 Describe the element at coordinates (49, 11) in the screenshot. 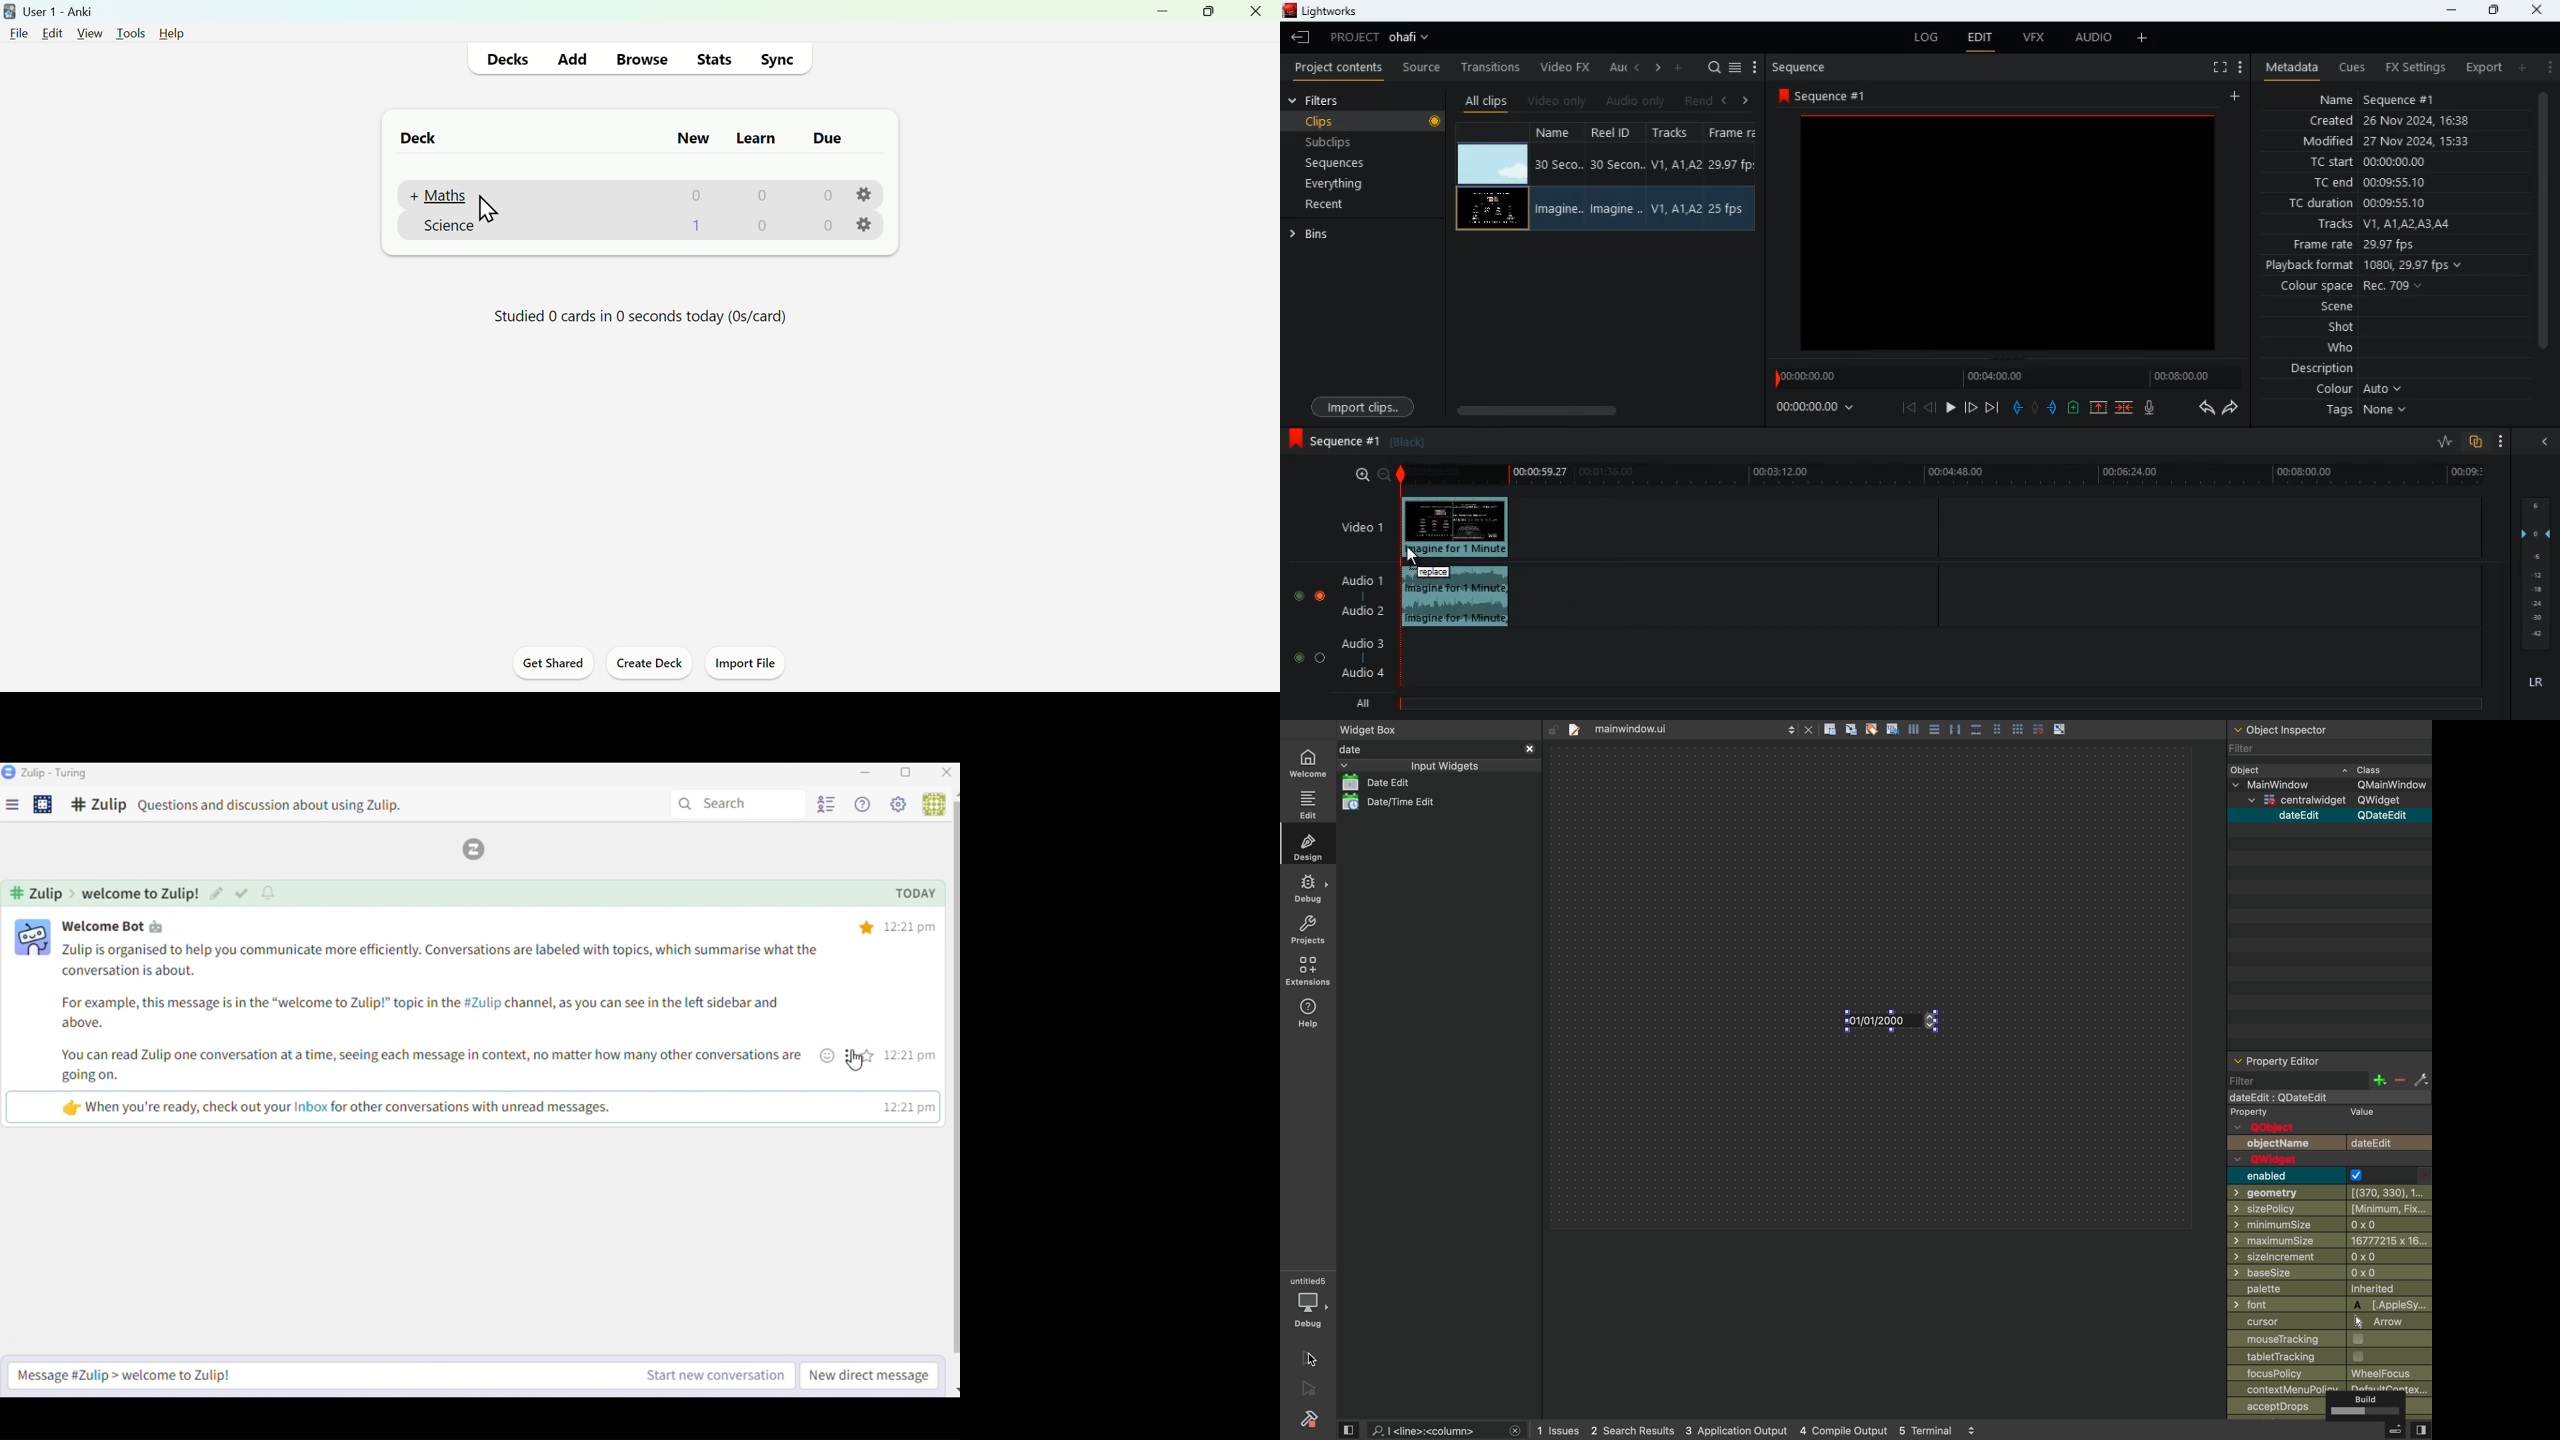

I see `user1-anki` at that location.